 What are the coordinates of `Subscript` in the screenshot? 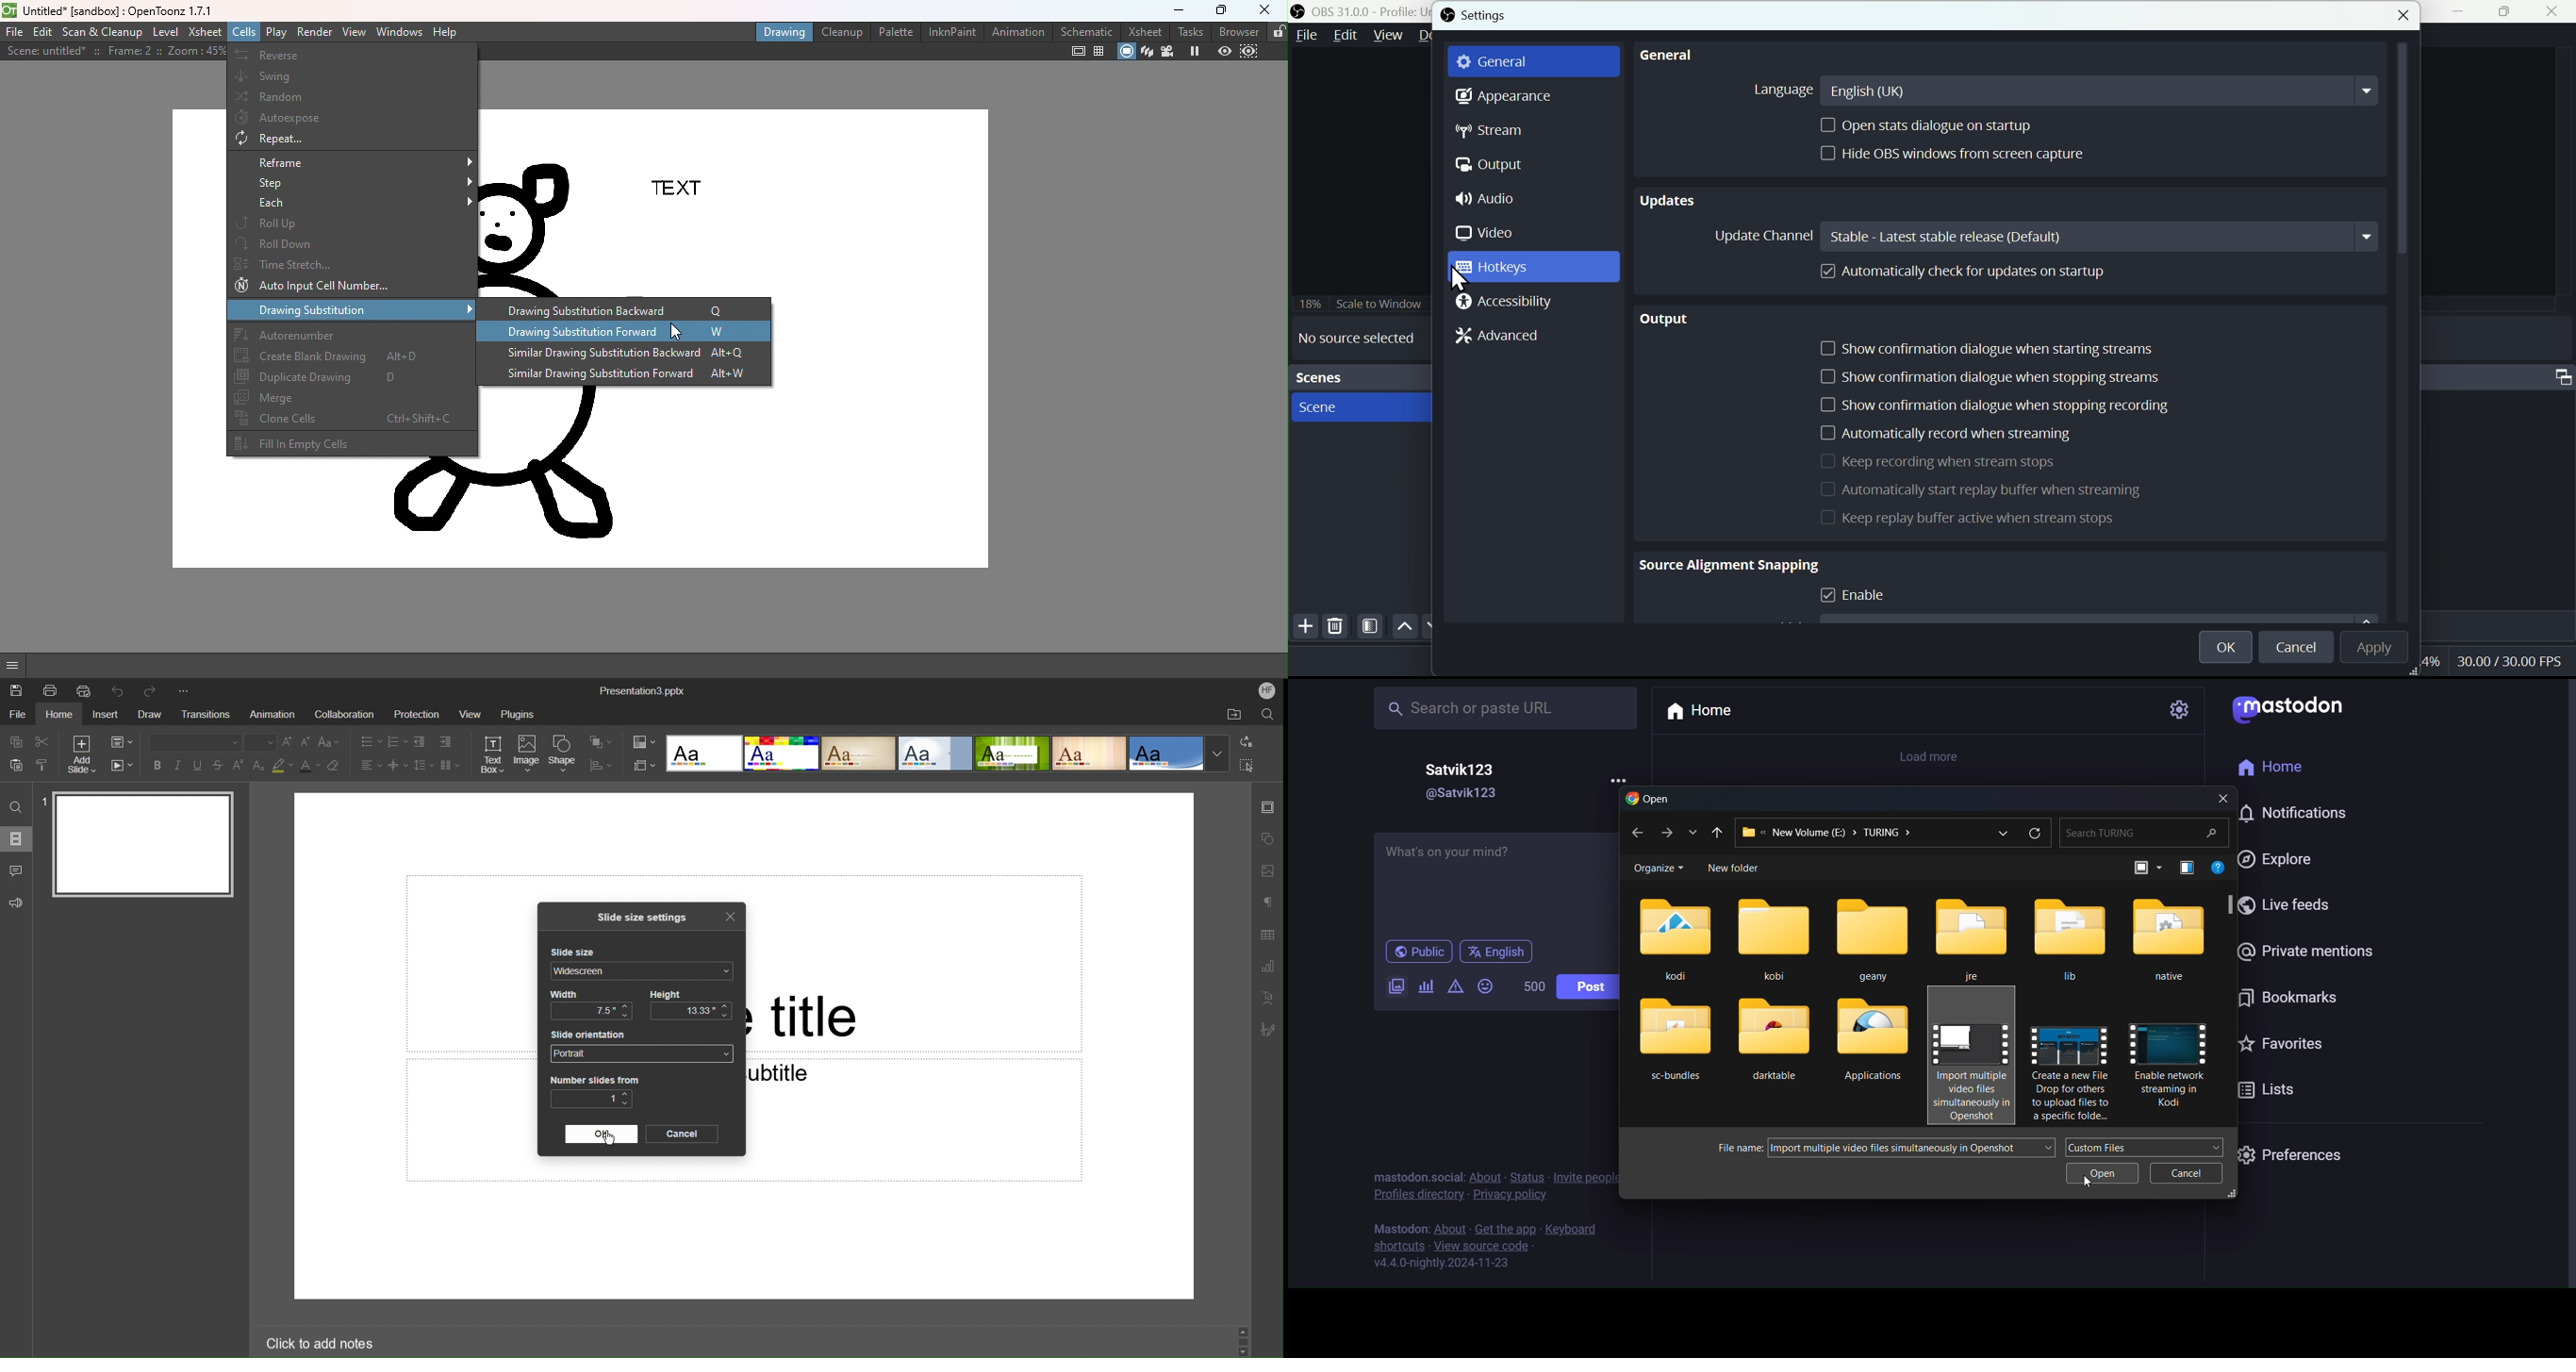 It's located at (258, 765).